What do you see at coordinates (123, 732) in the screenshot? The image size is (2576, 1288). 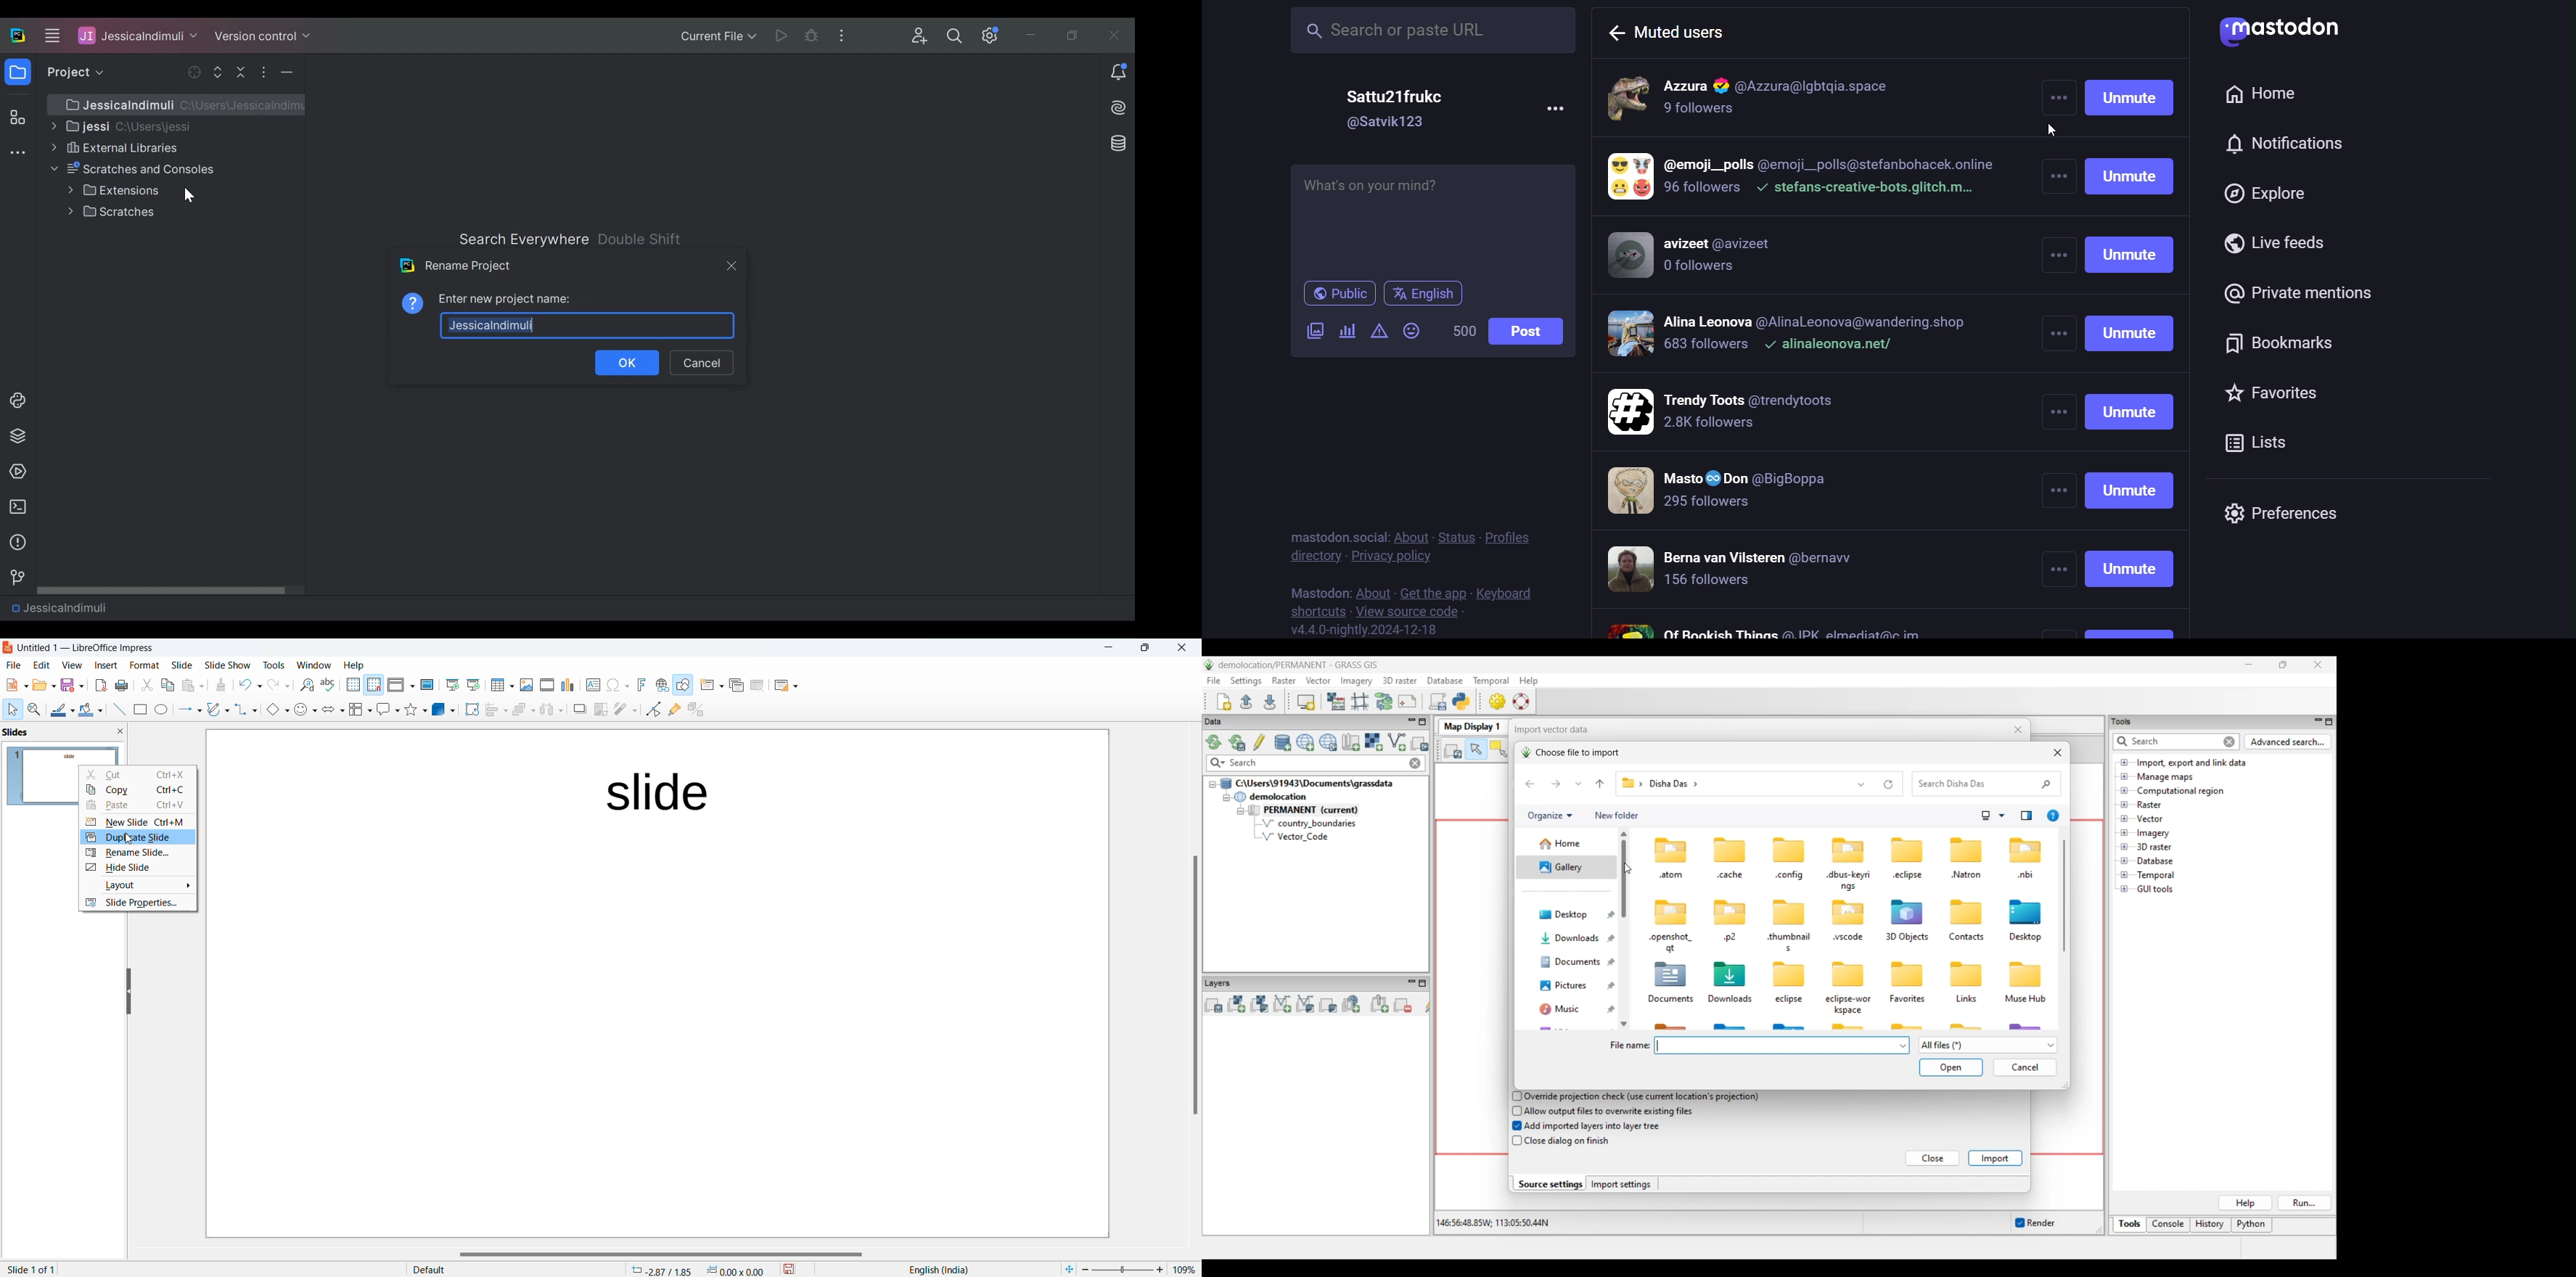 I see `close slide preview pane` at bounding box center [123, 732].